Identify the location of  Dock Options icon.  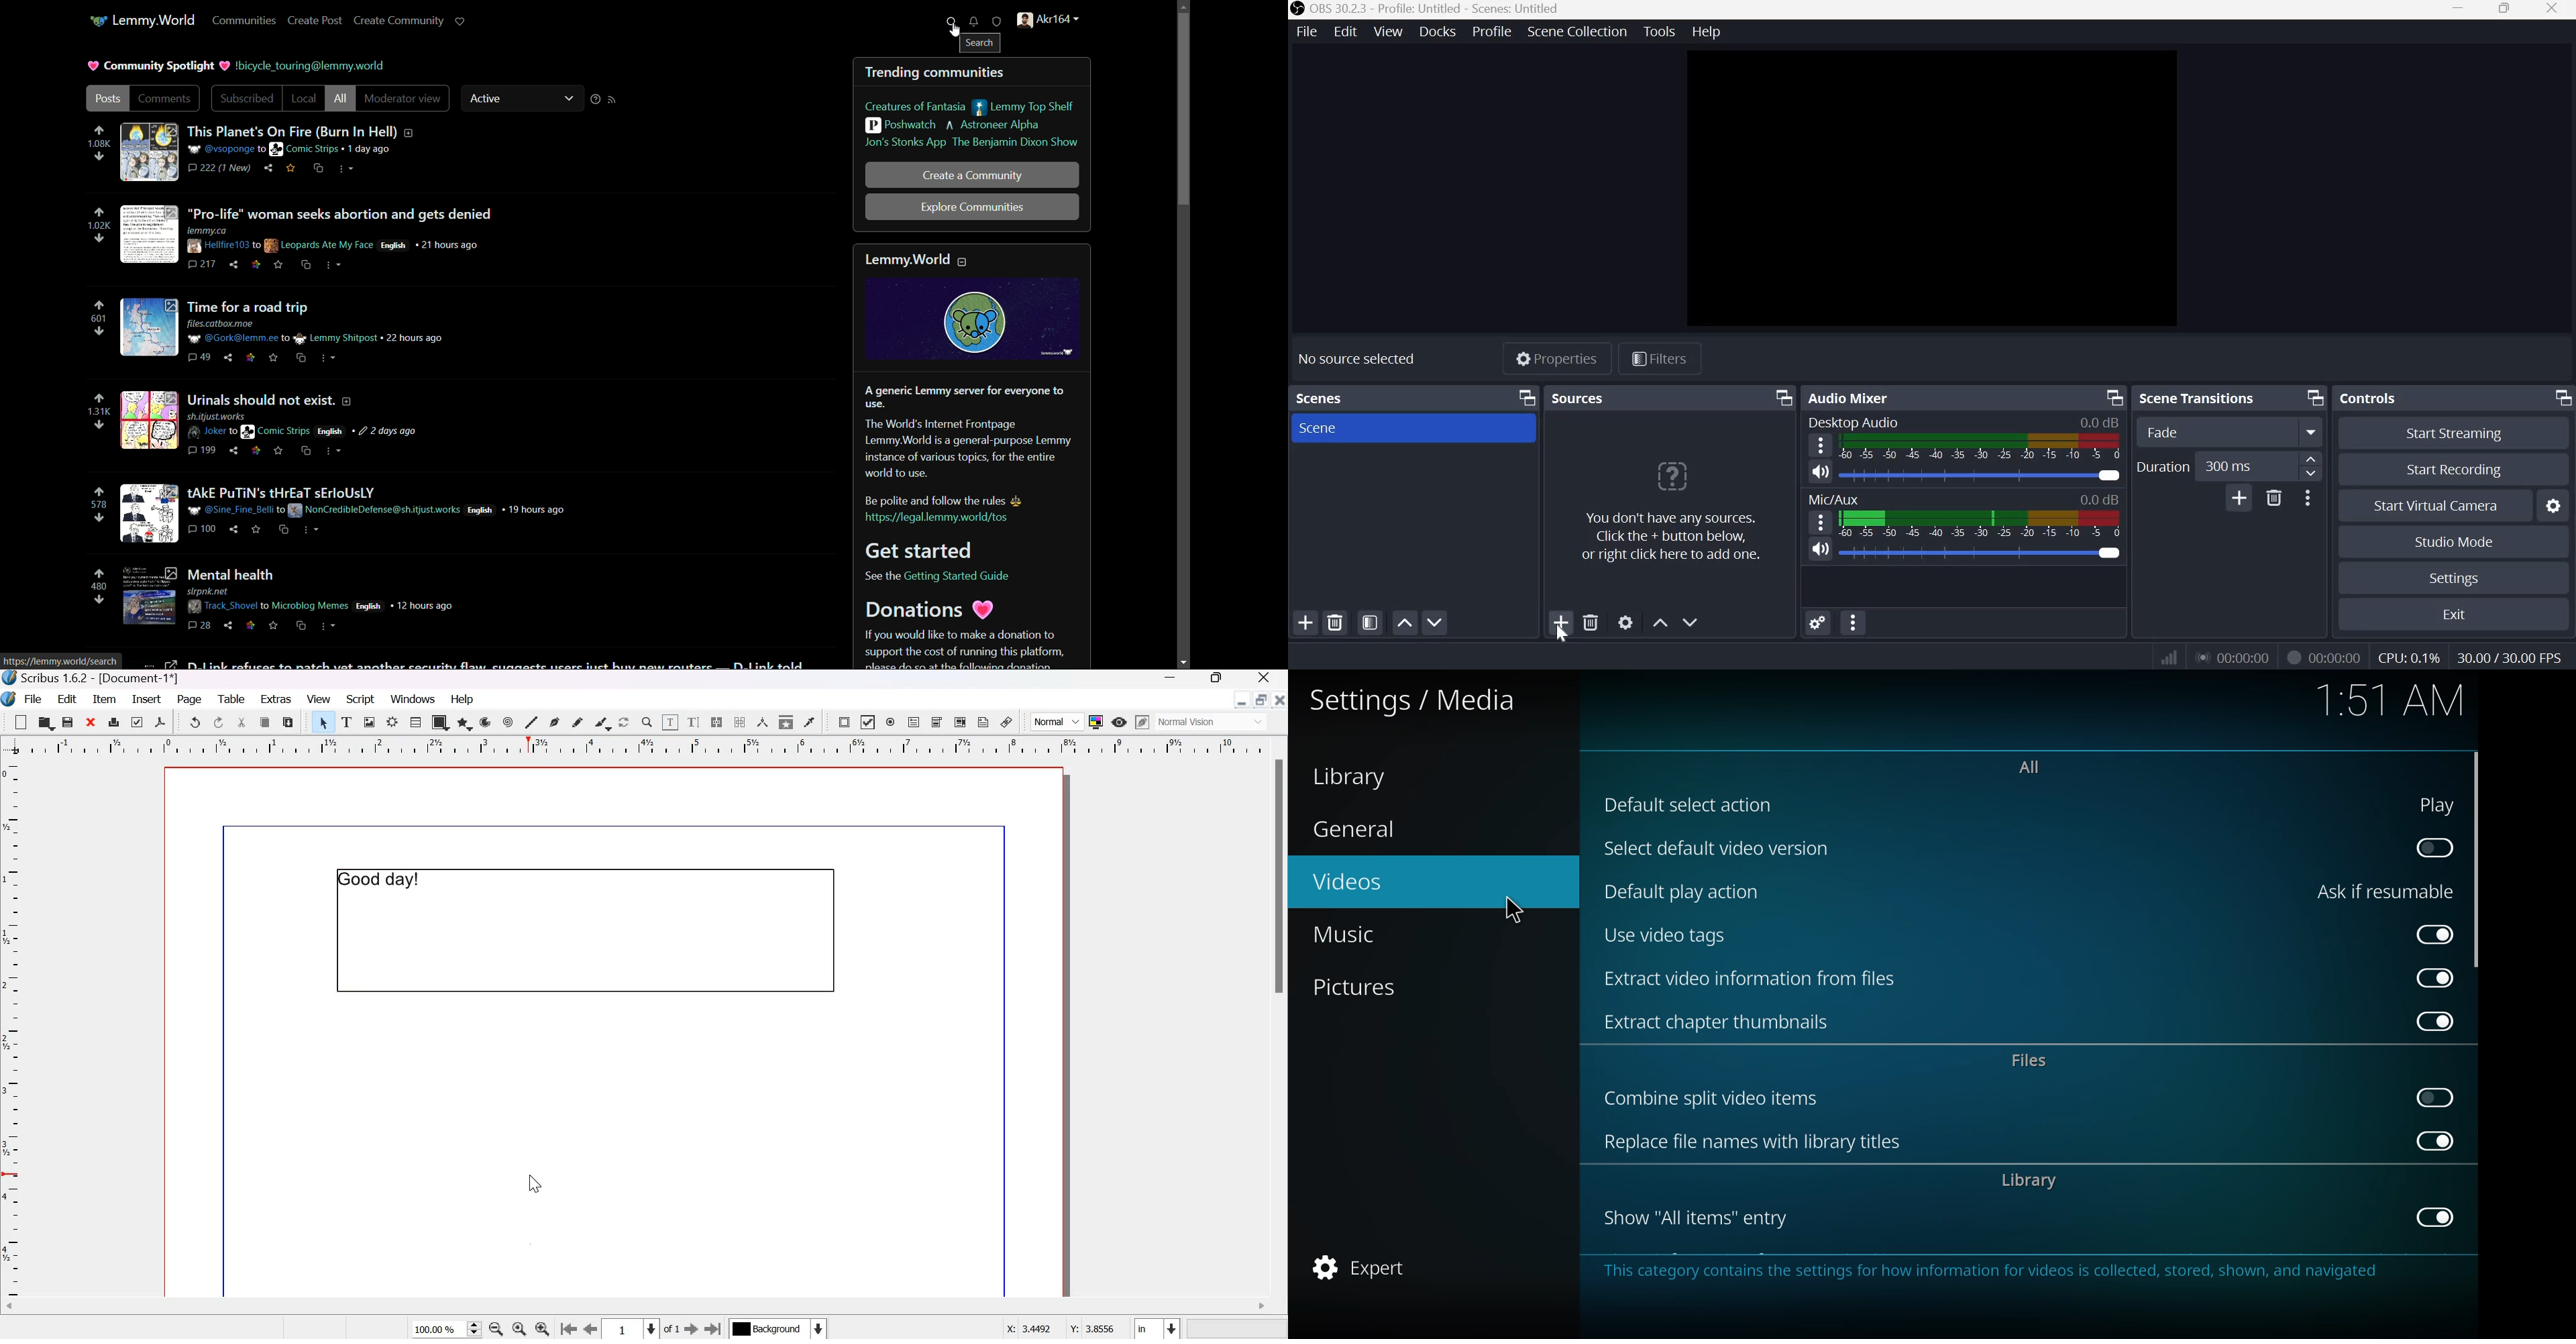
(2112, 396).